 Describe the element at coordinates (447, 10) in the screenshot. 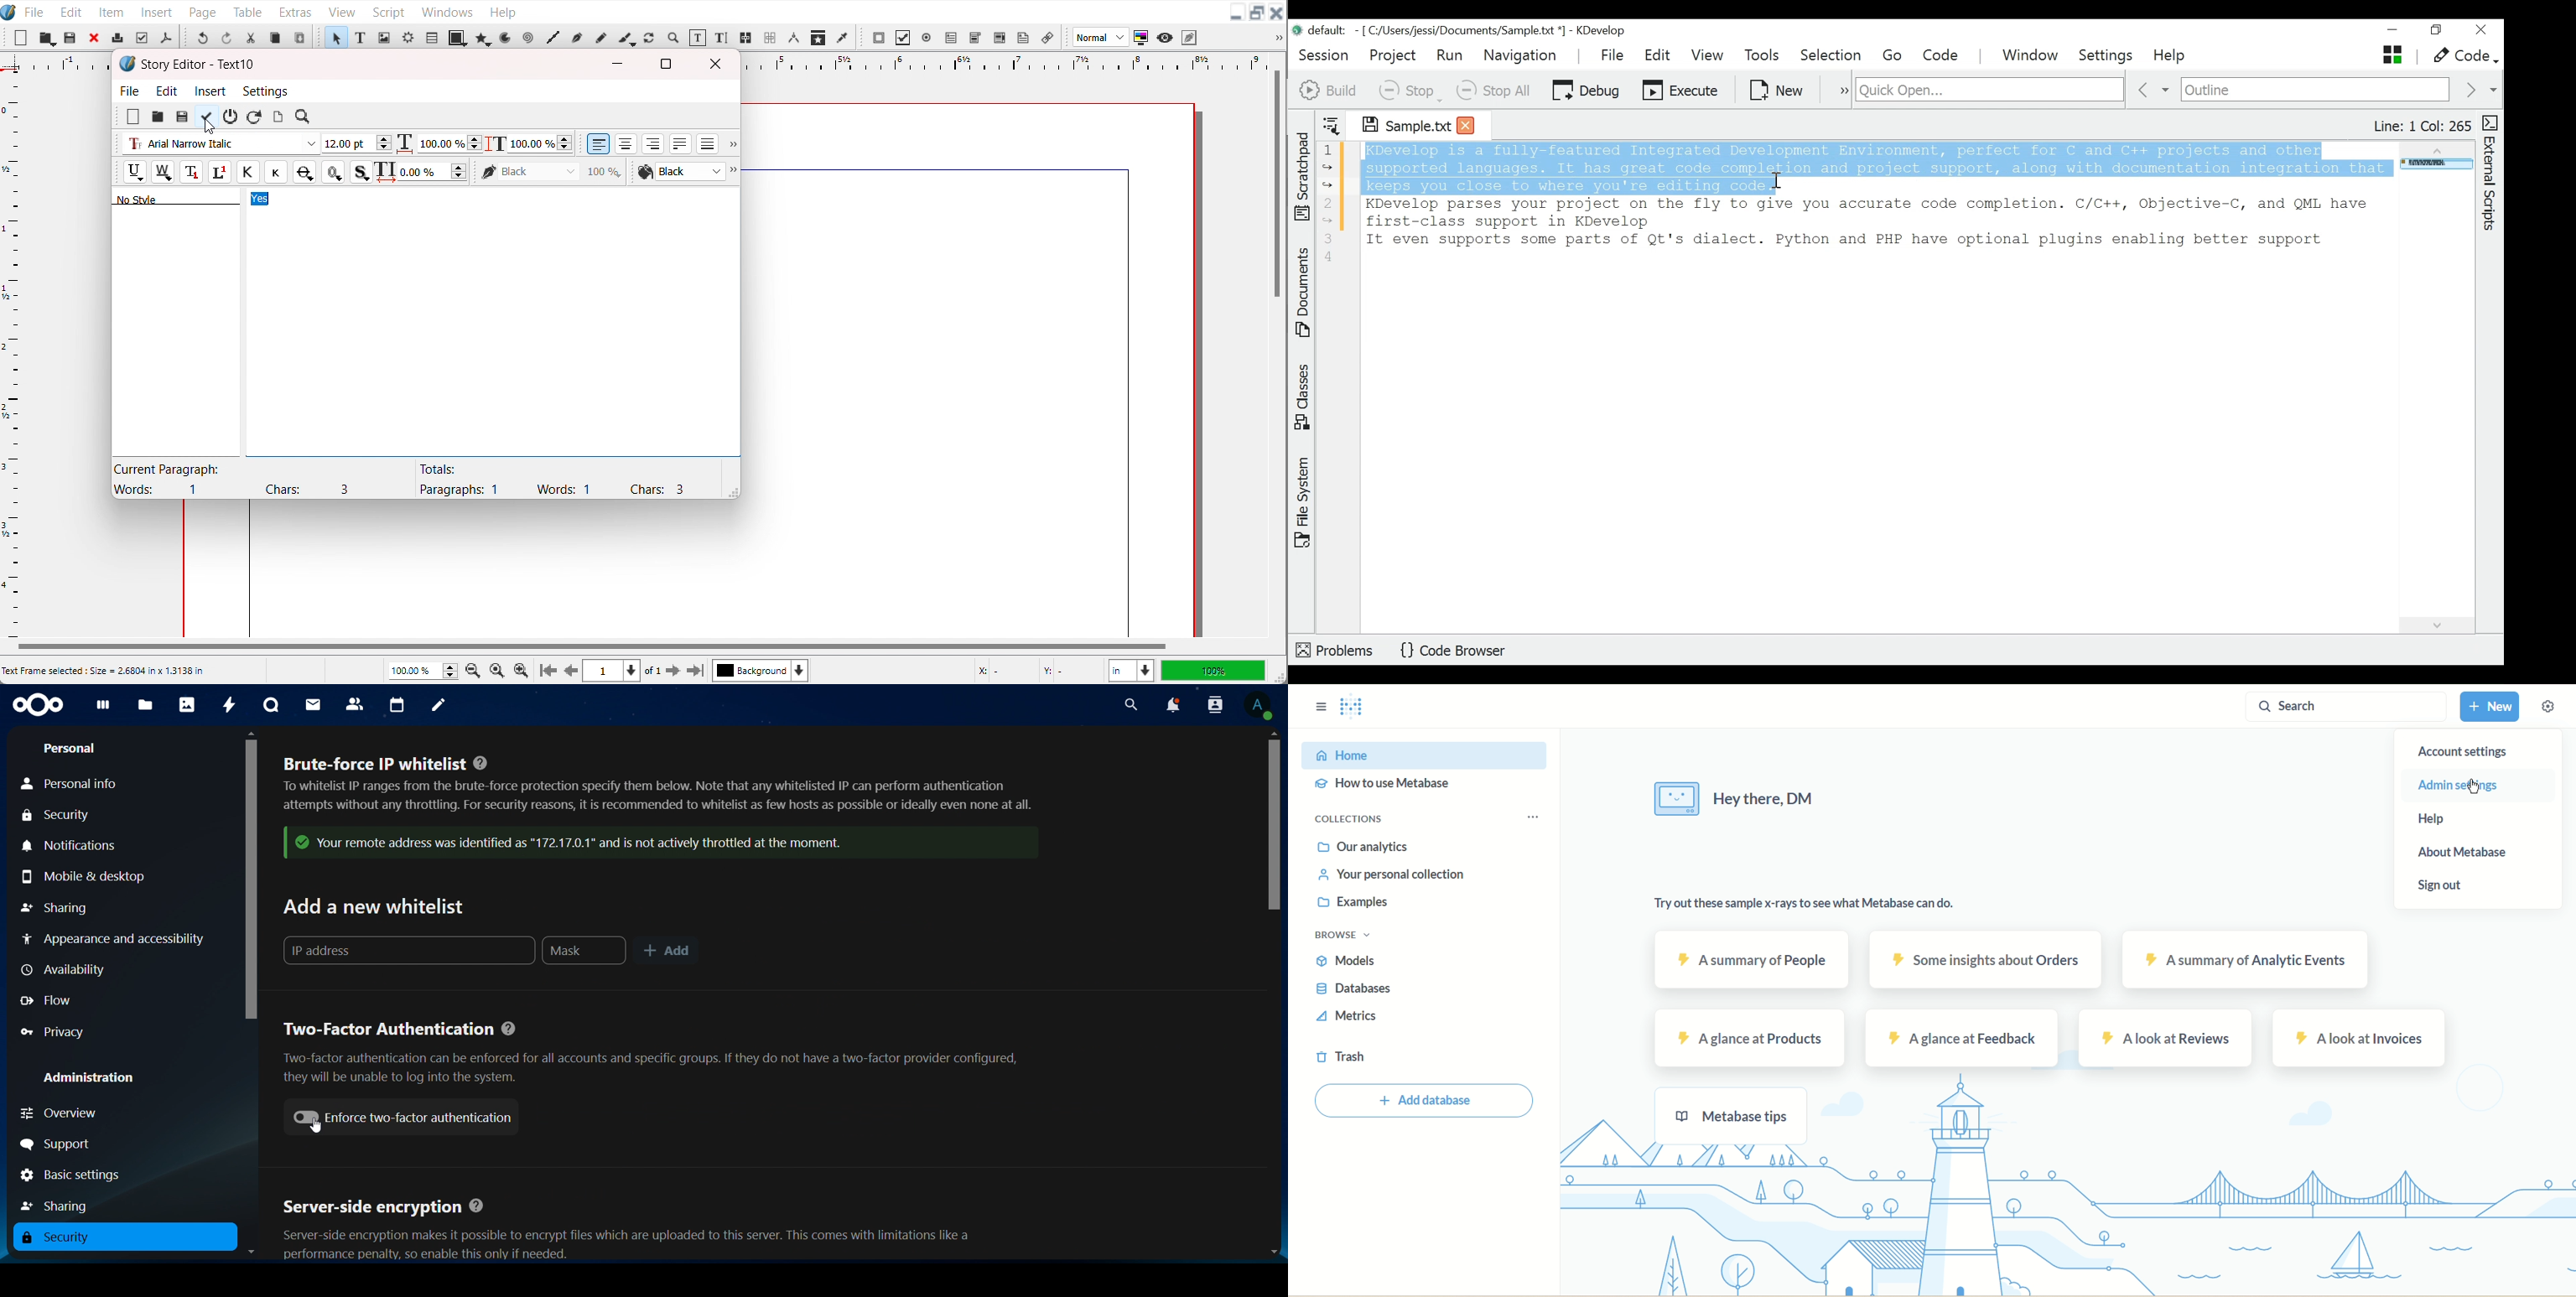

I see `Windows` at that location.